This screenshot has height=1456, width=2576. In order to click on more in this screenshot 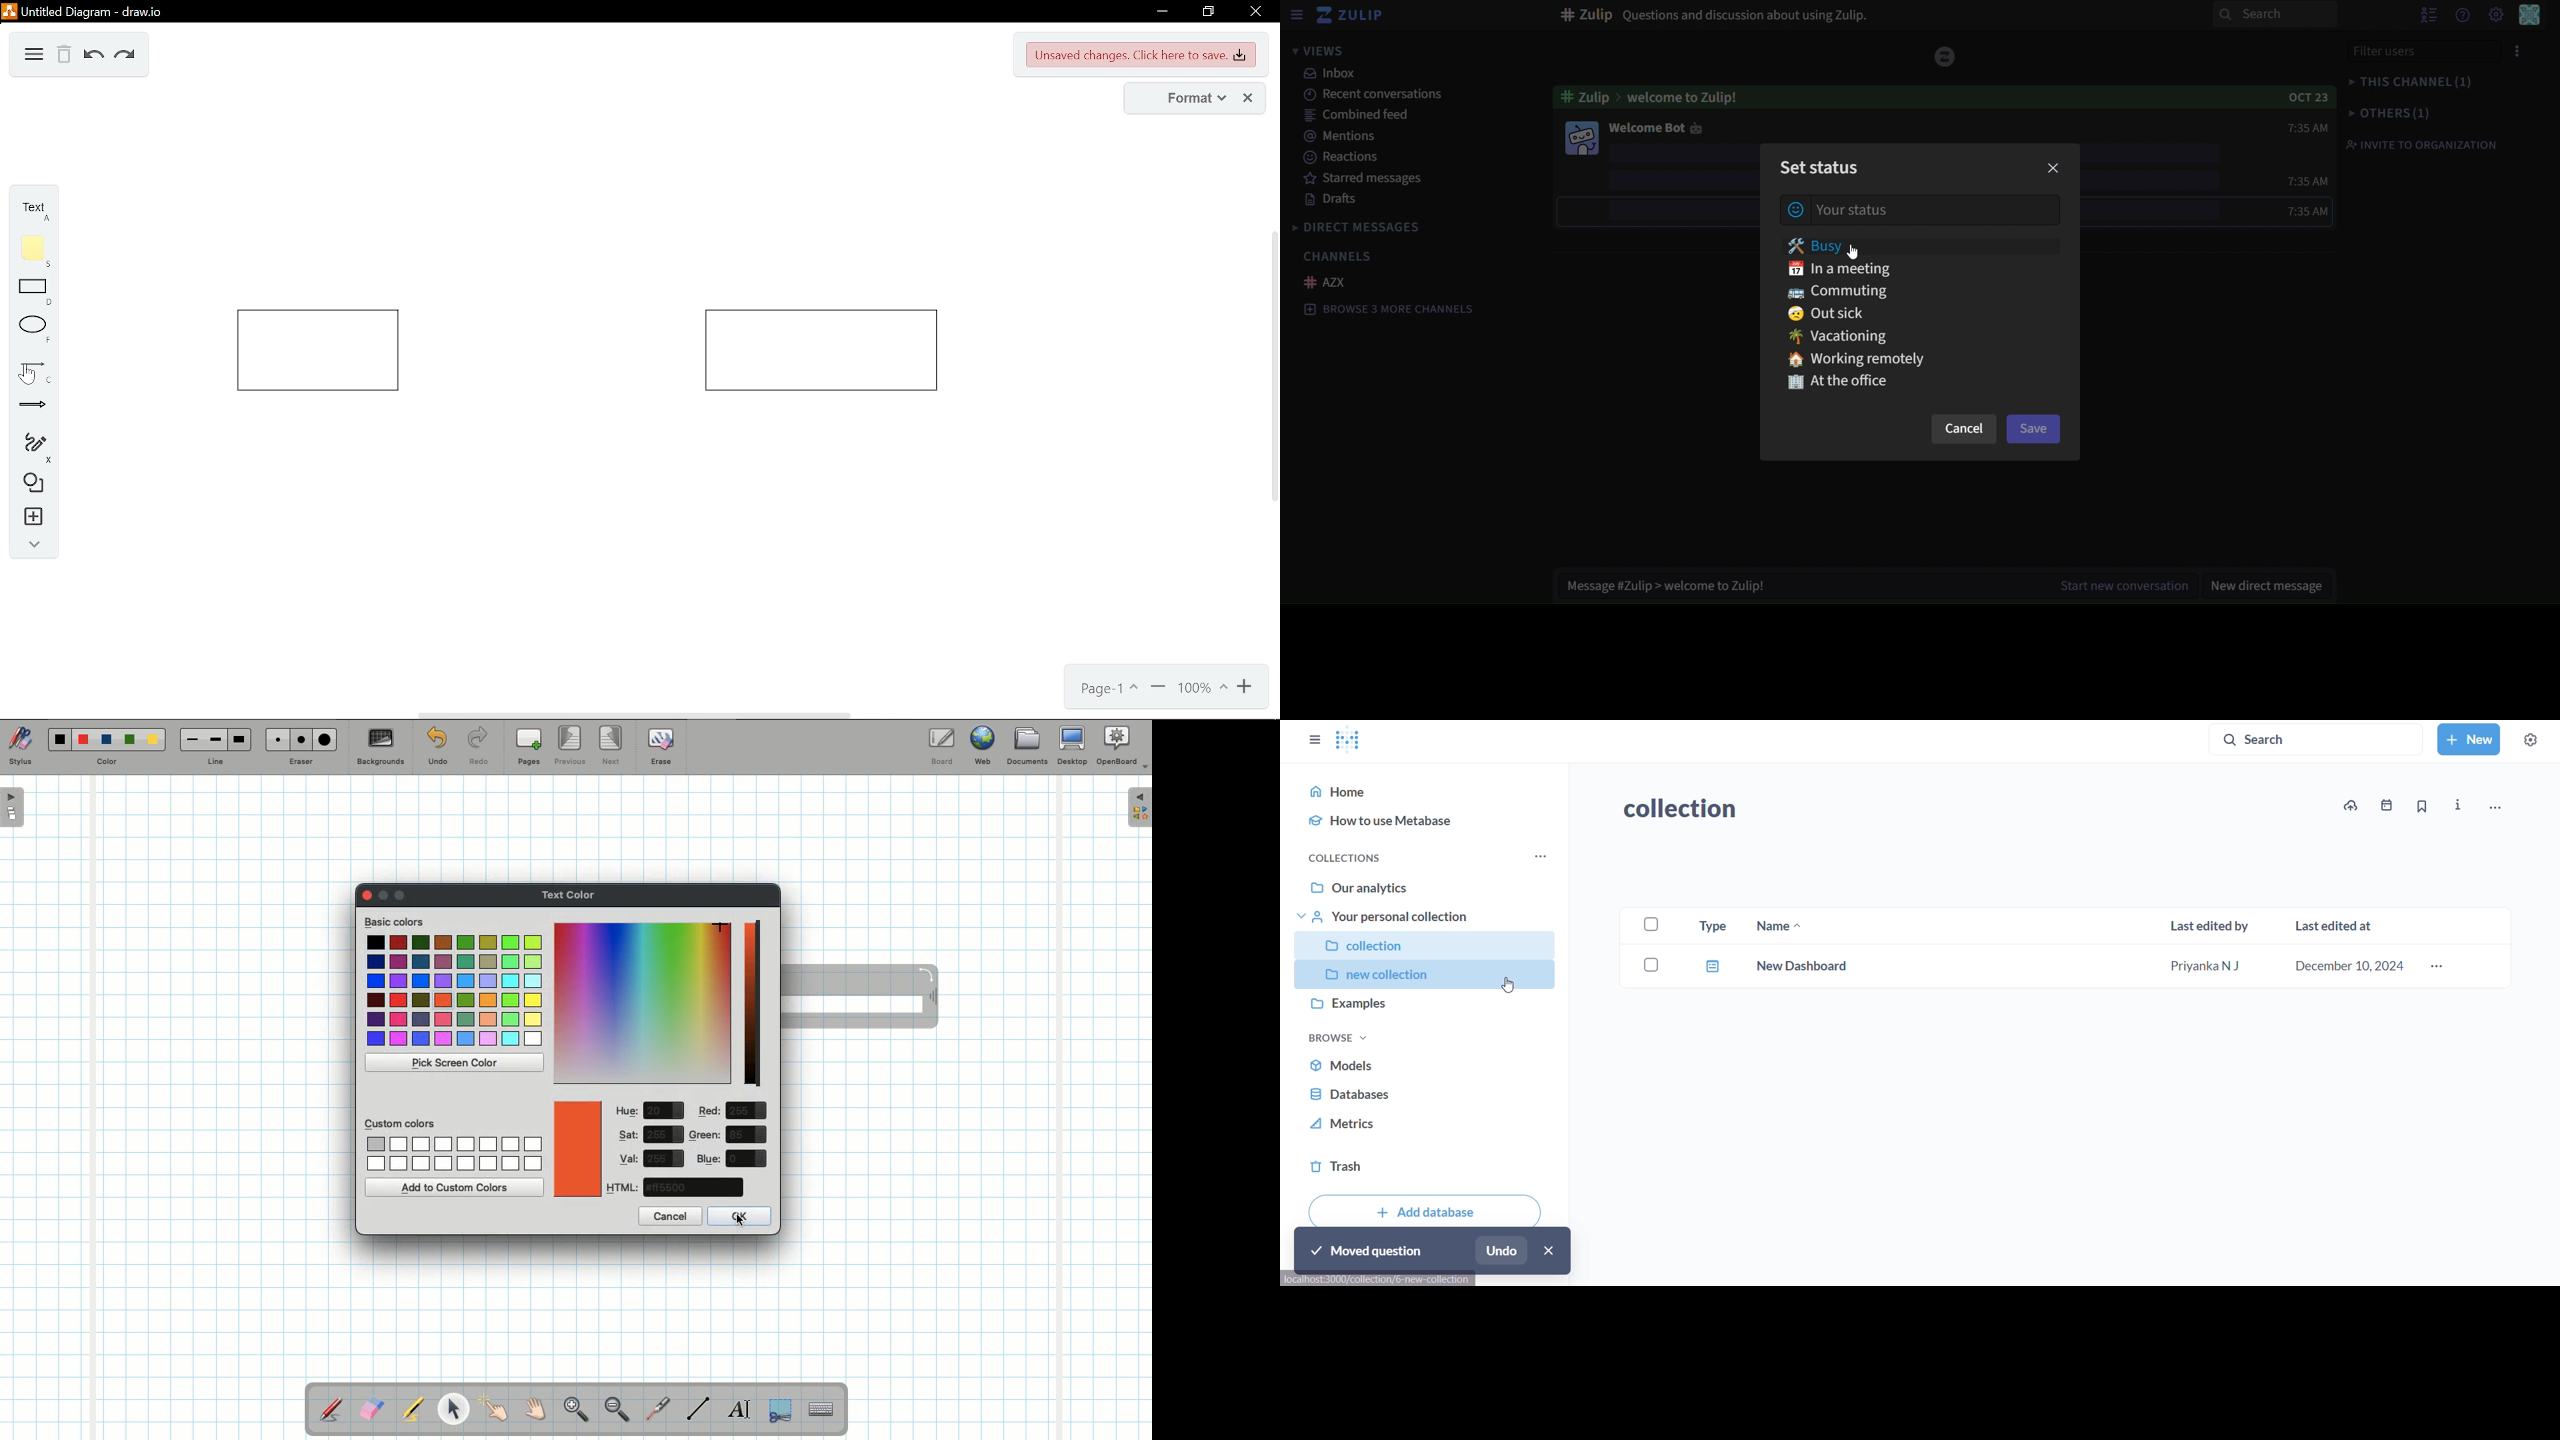, I will do `click(2437, 968)`.